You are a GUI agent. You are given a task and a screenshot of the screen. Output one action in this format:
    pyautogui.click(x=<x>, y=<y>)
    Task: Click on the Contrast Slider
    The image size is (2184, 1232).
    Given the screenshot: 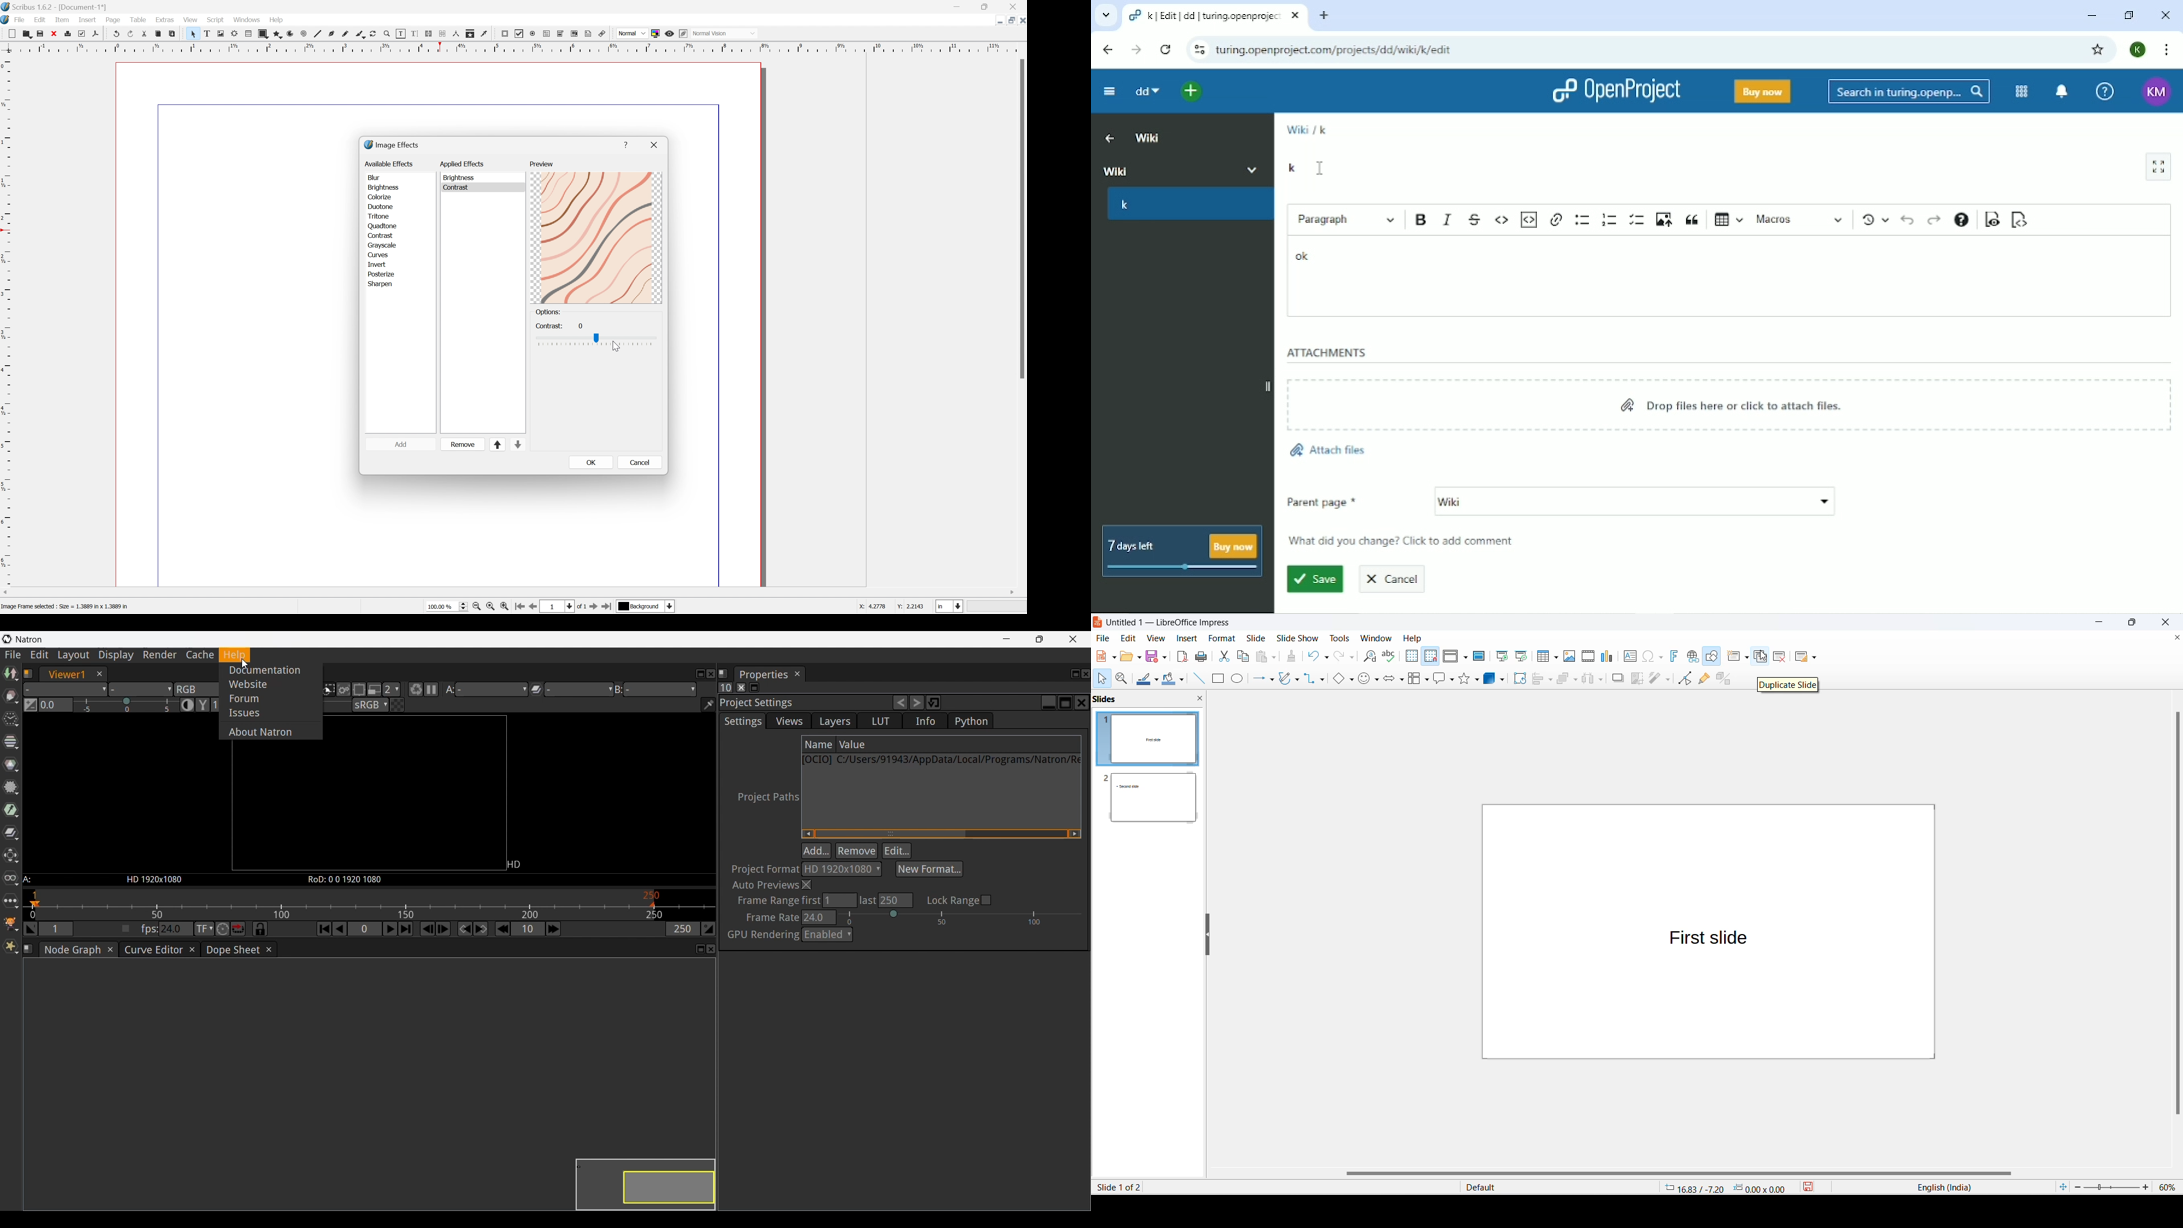 What is the action you would take?
    pyautogui.click(x=598, y=340)
    